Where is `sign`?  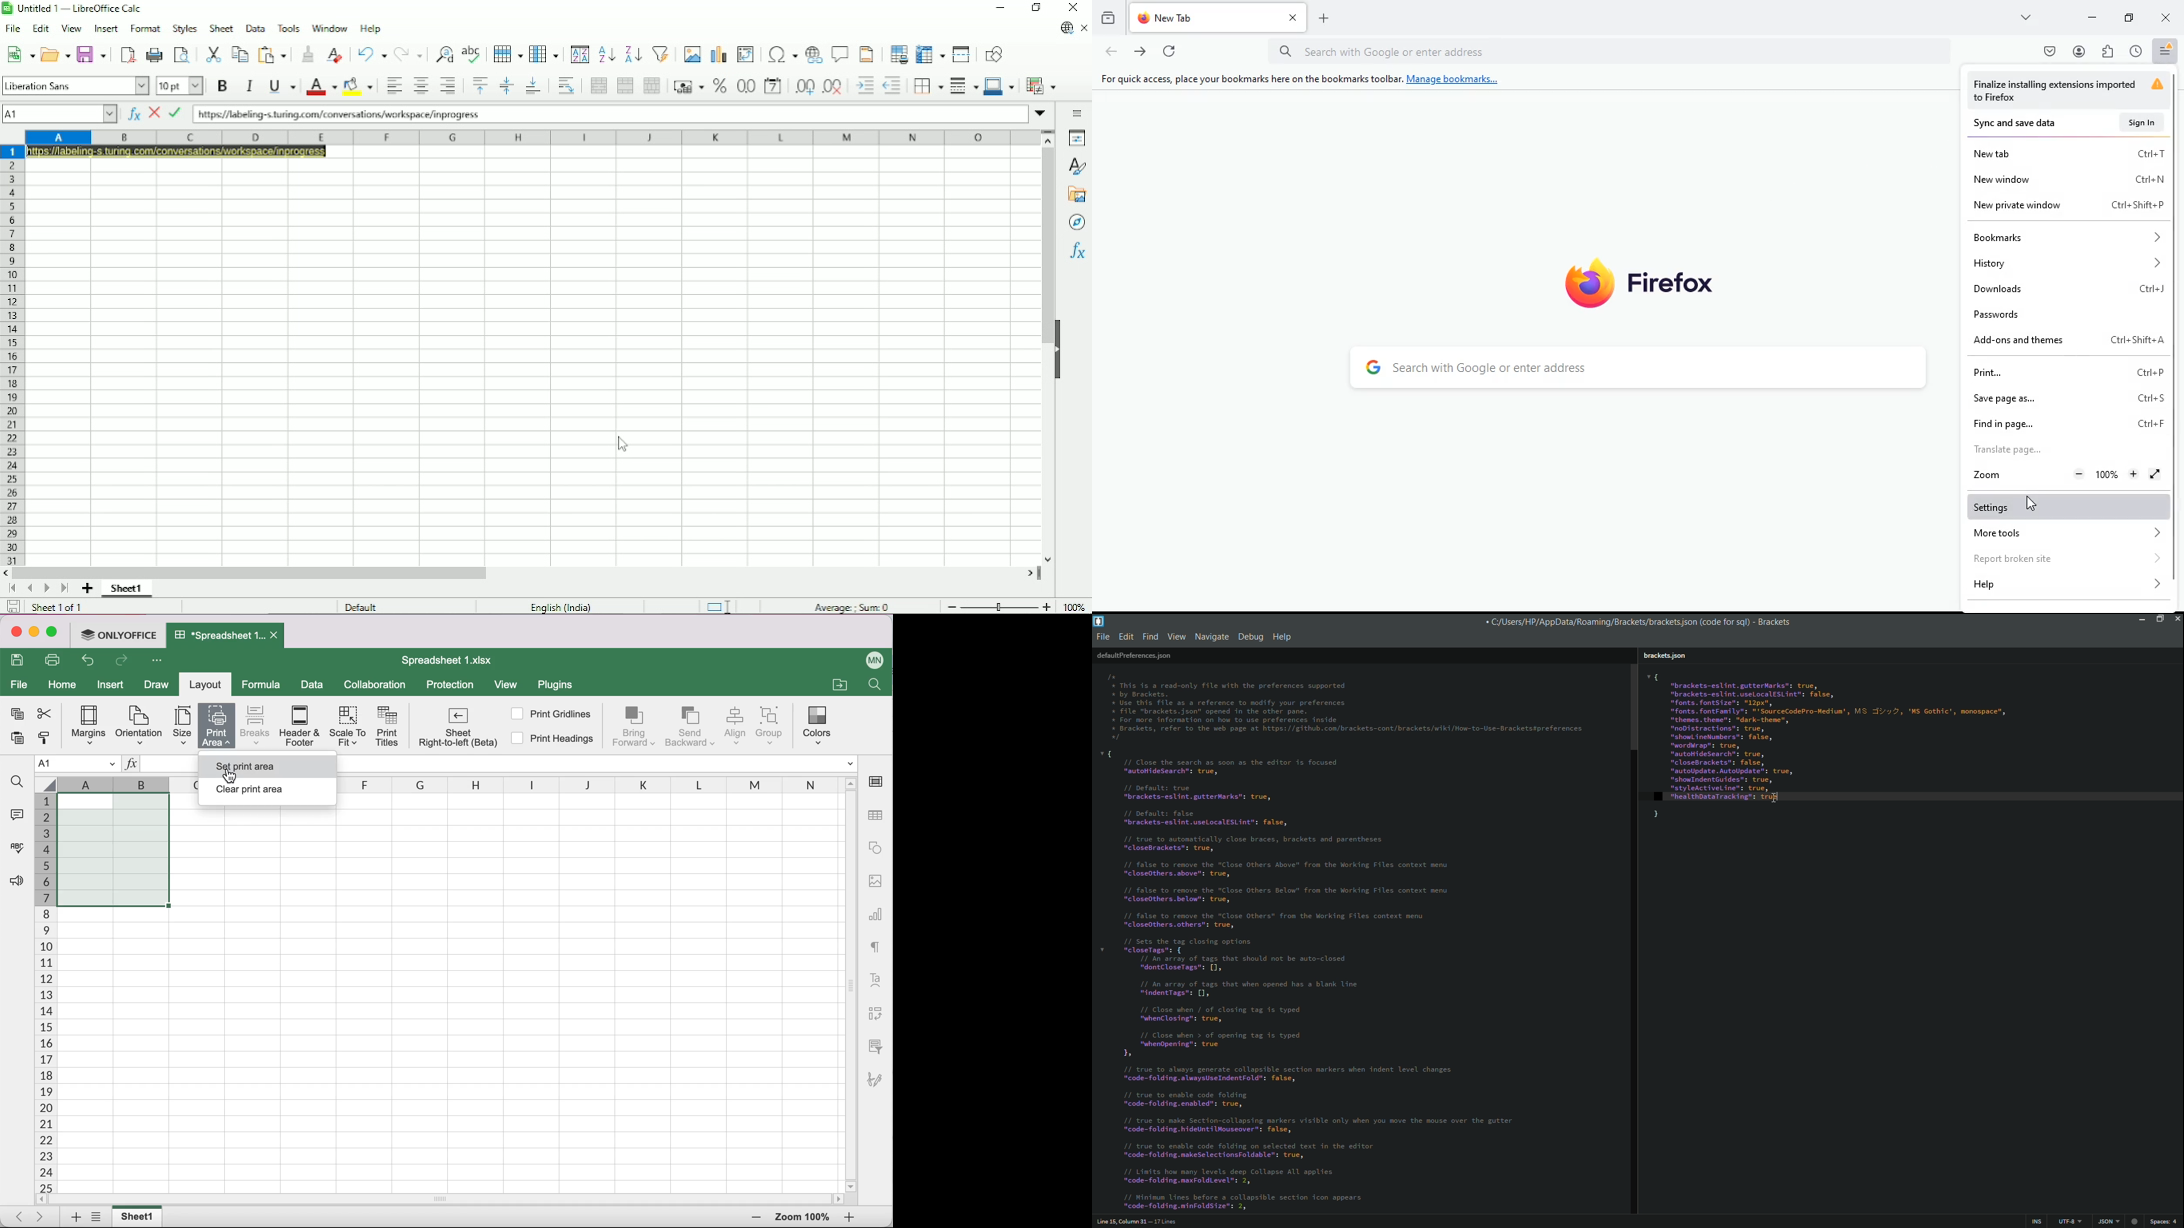
sign is located at coordinates (2142, 122).